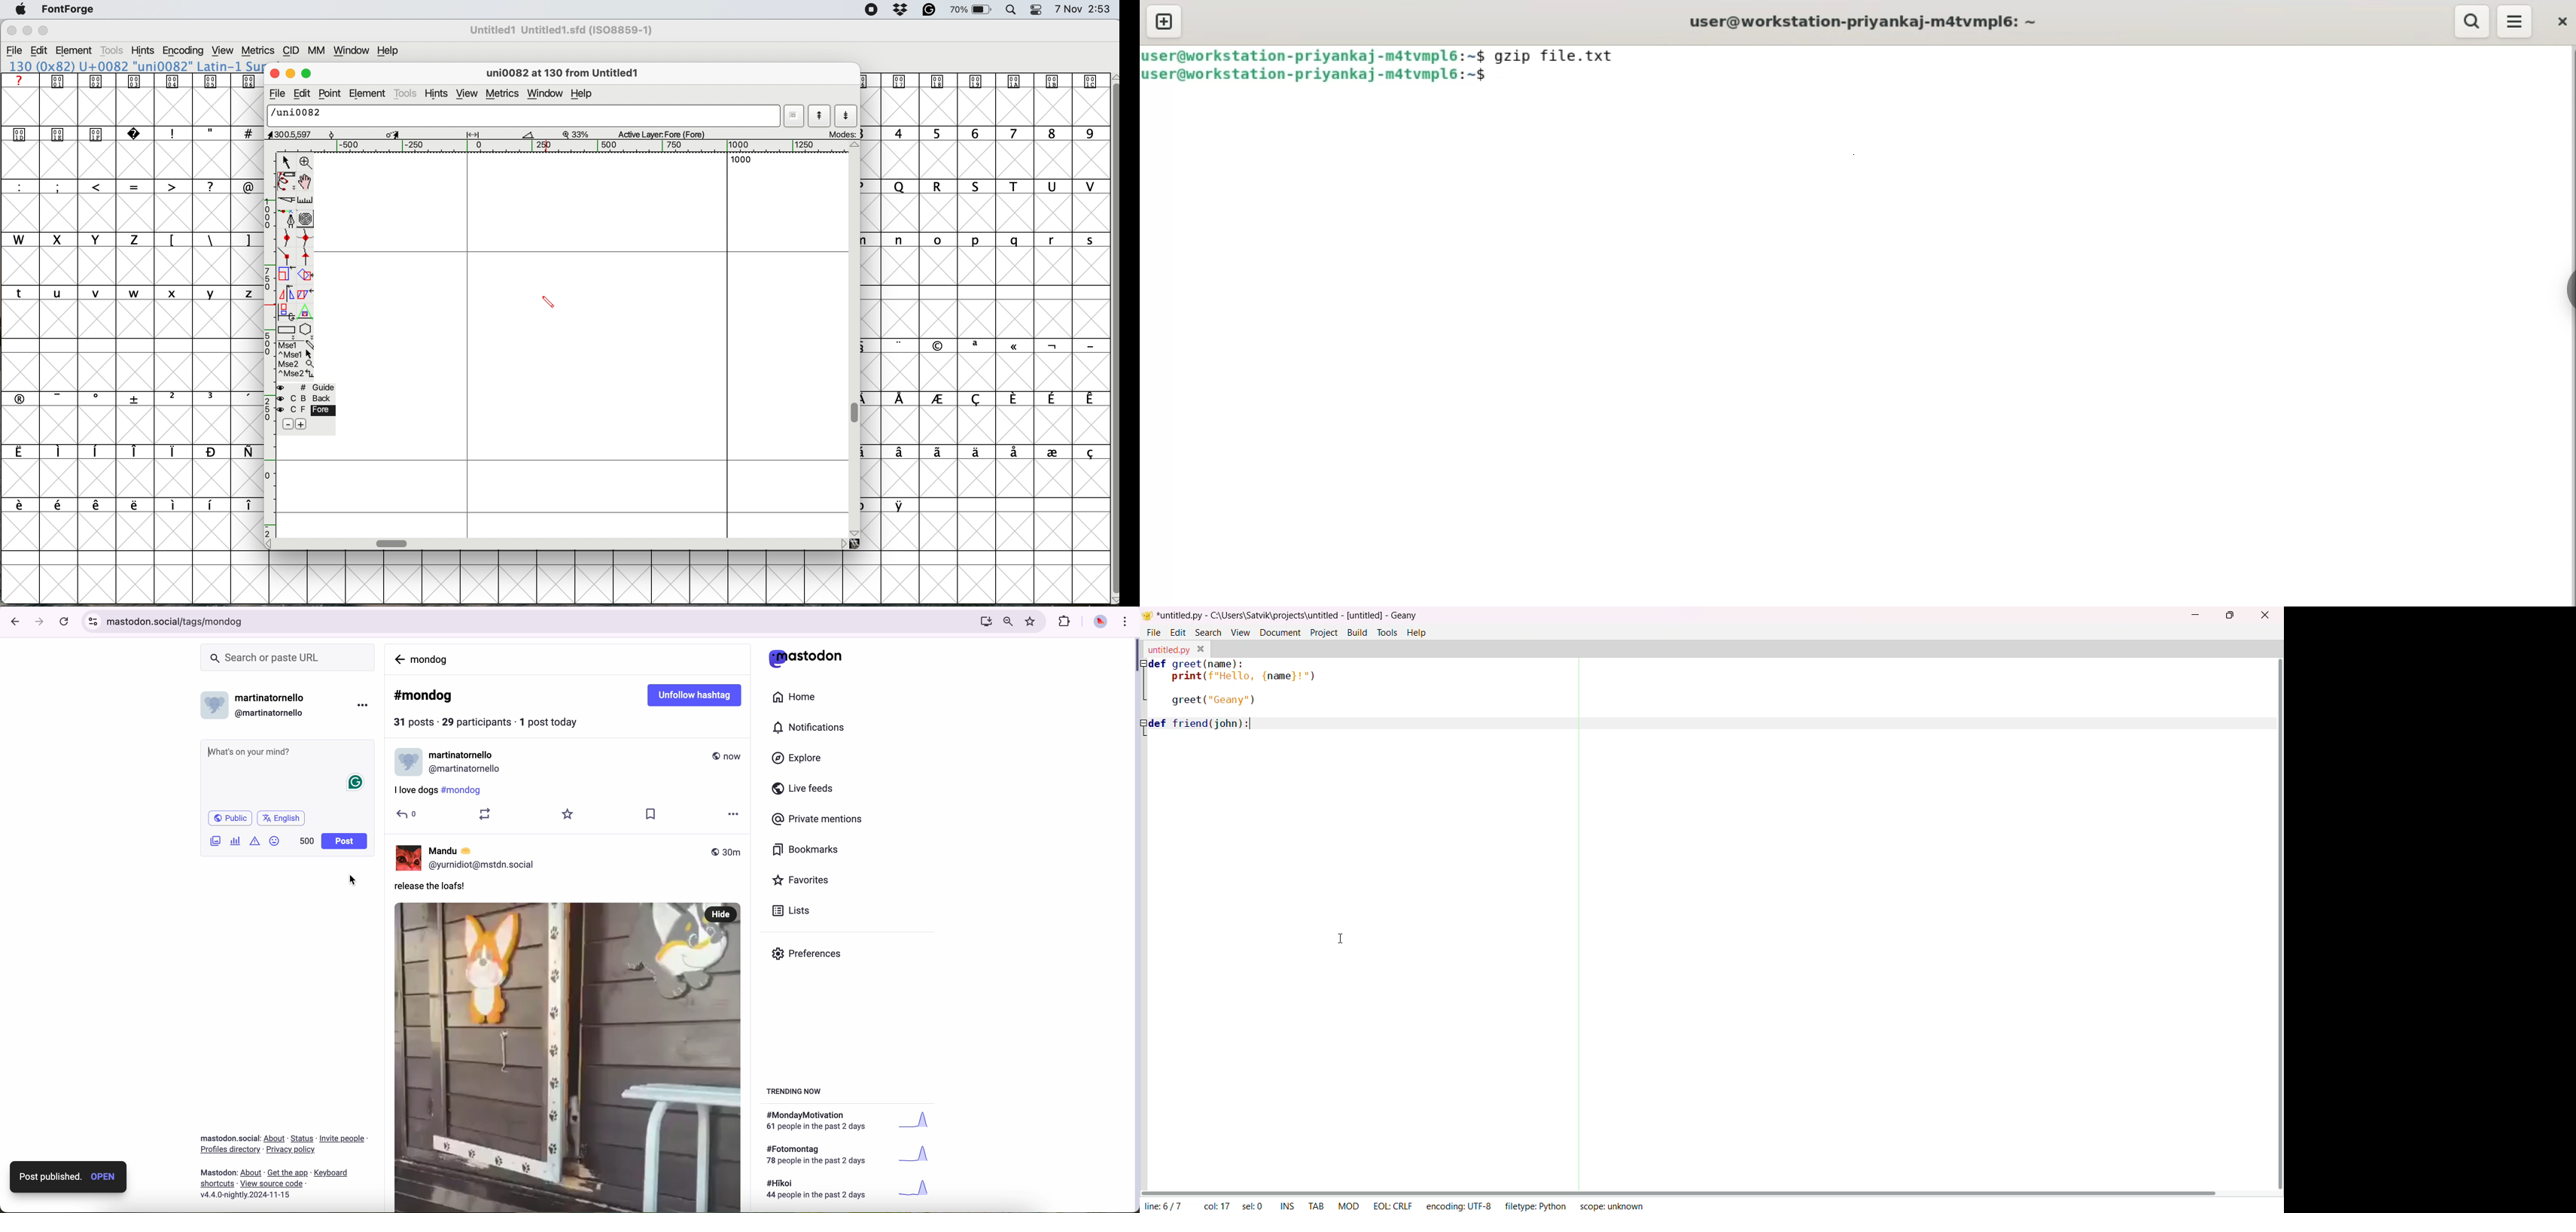  What do you see at coordinates (44, 1177) in the screenshot?
I see `post published` at bounding box center [44, 1177].